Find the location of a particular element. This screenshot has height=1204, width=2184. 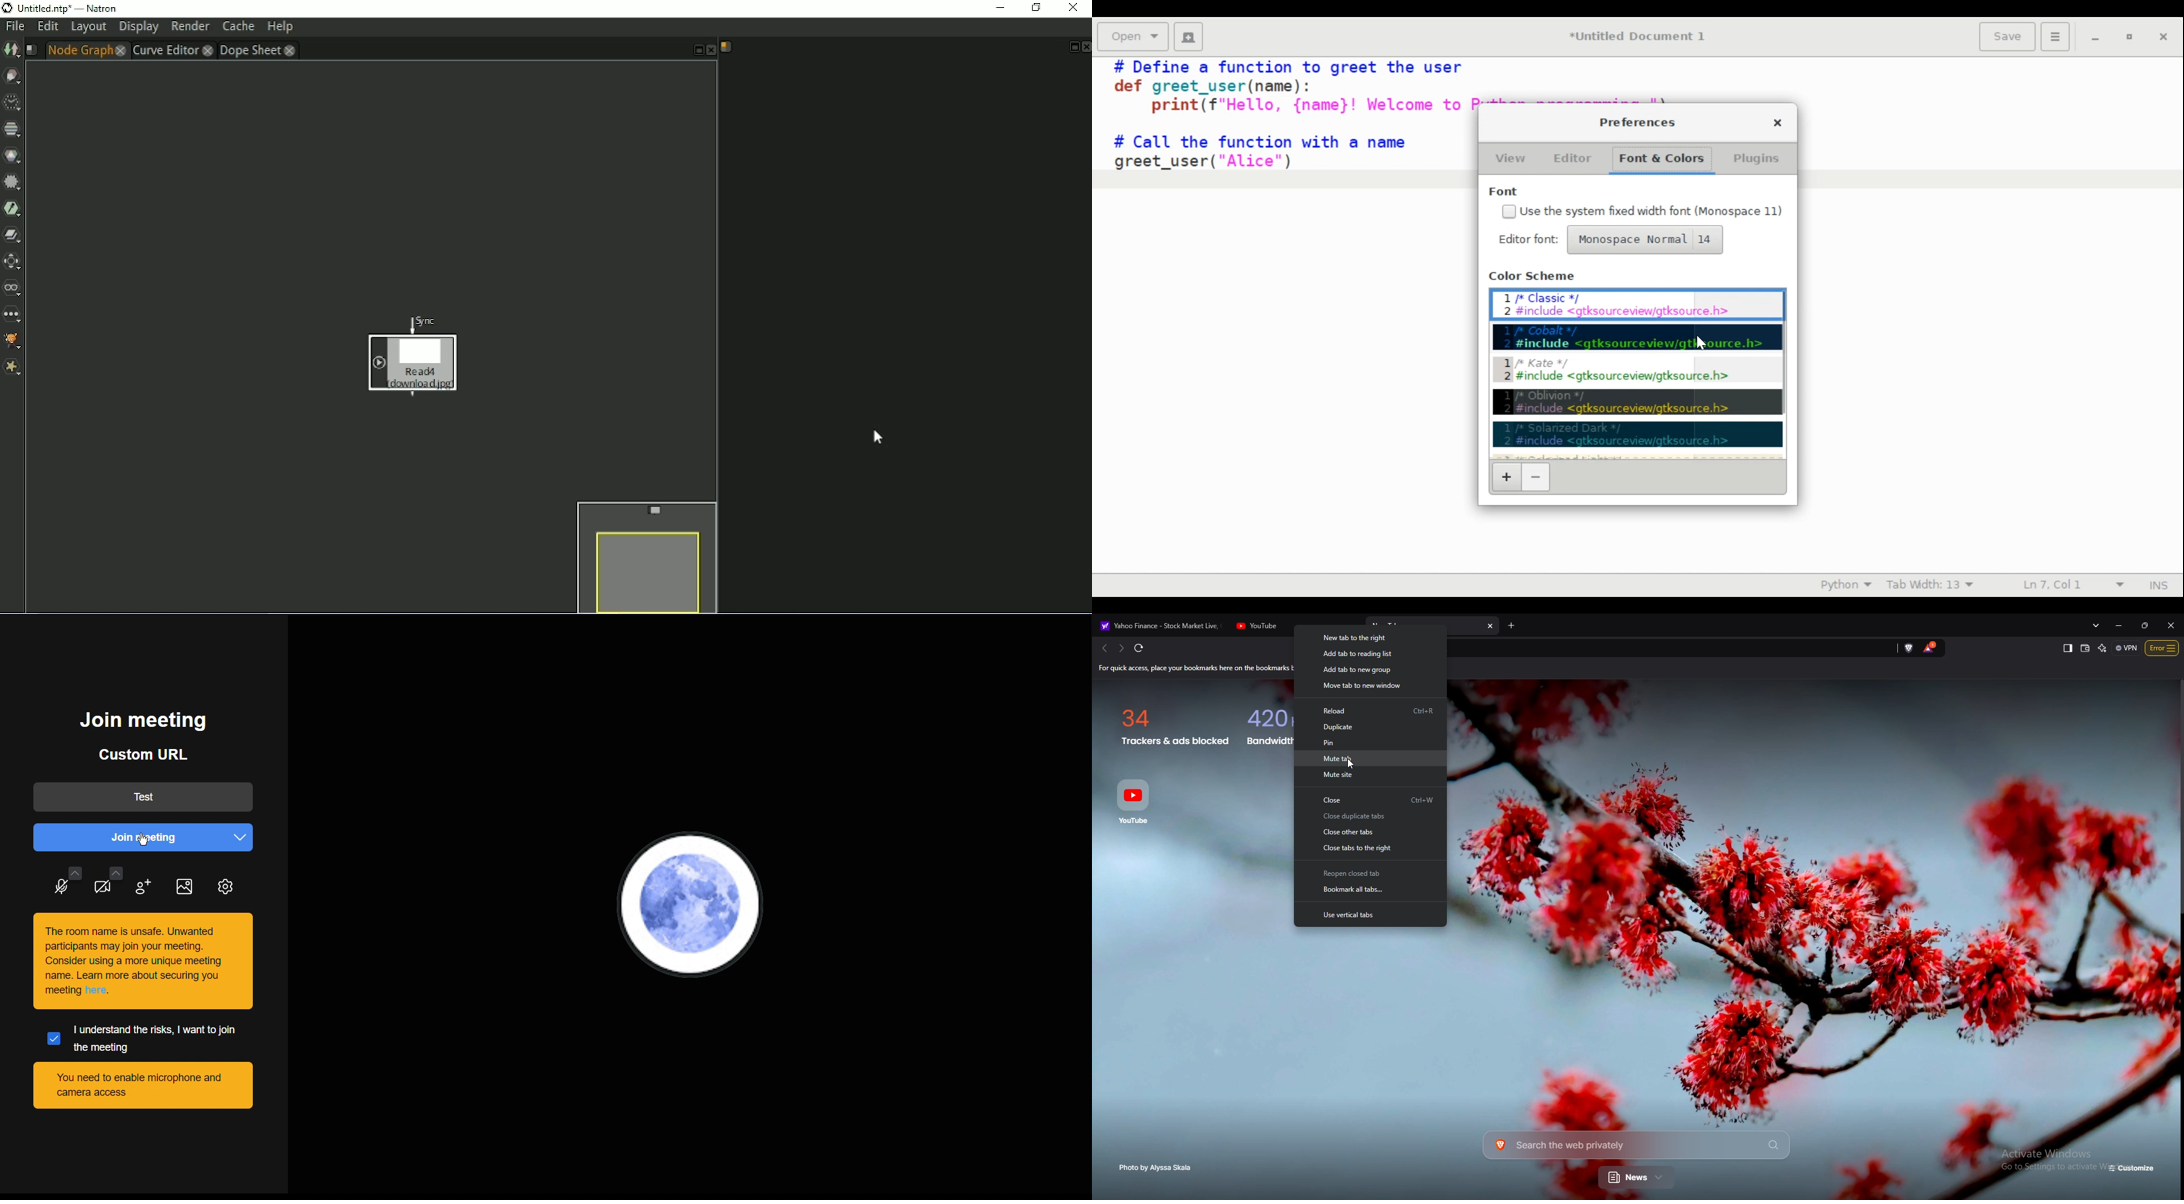

Edit Editor Font is located at coordinates (1529, 239).